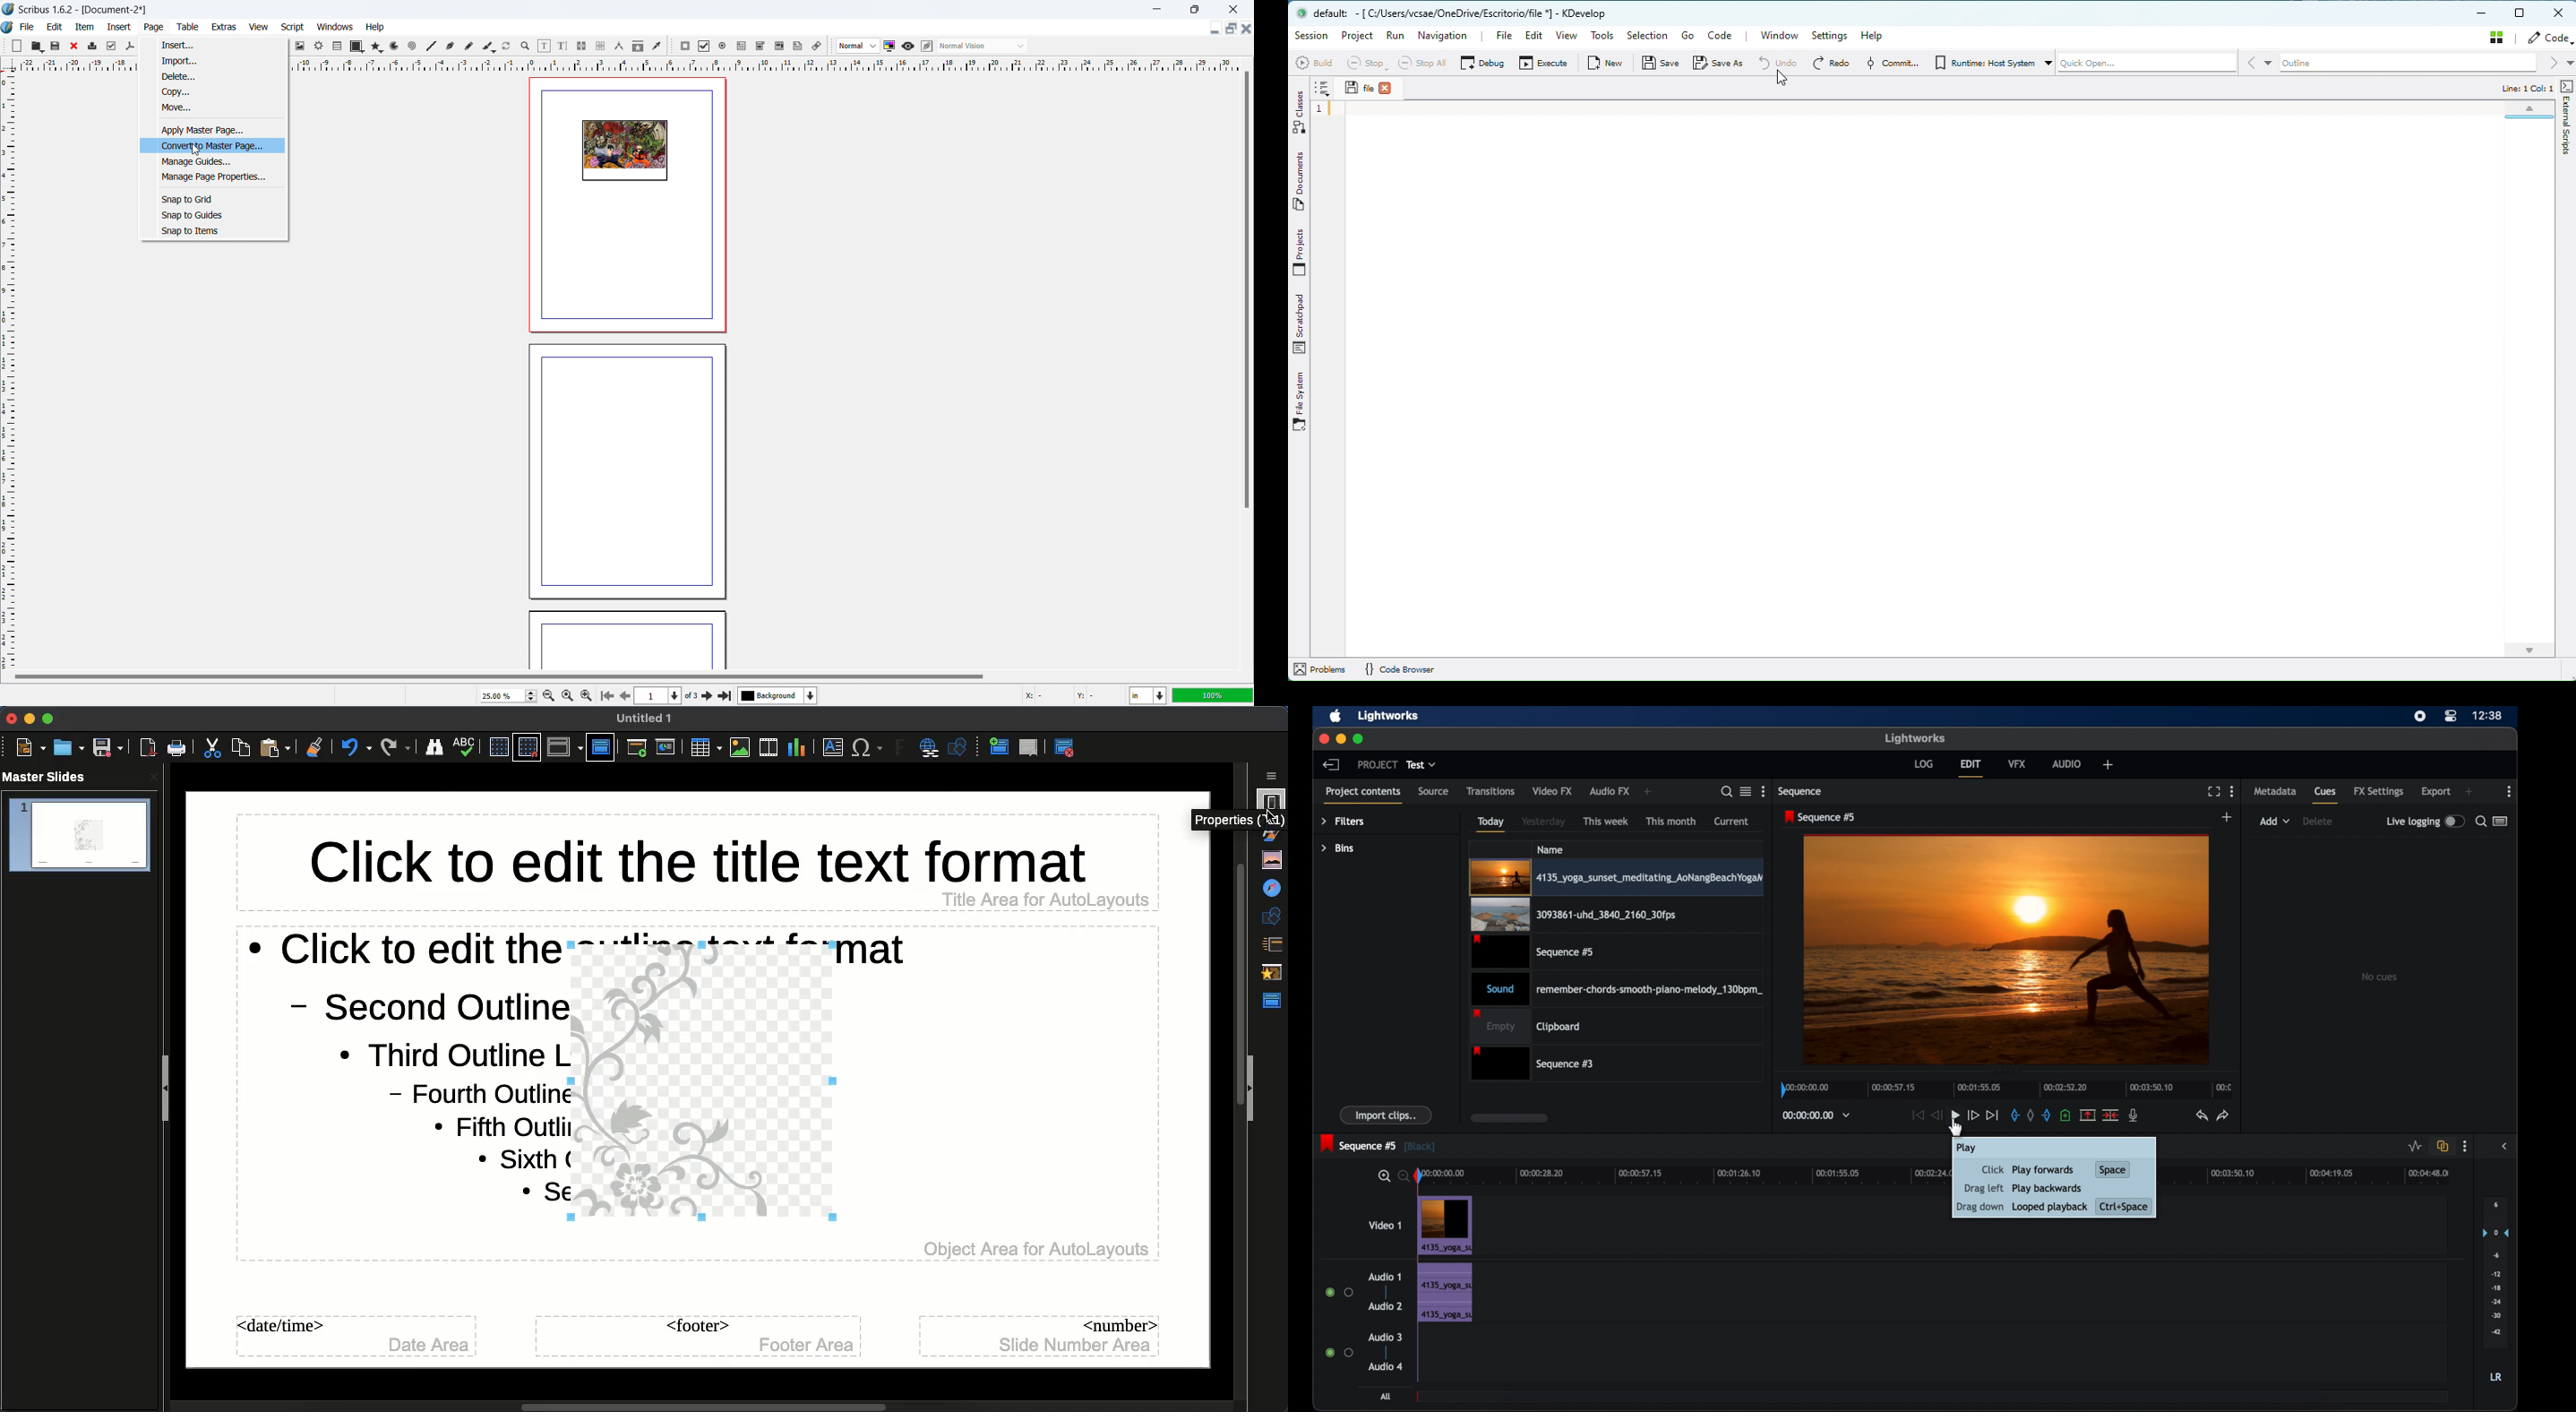 The width and height of the screenshot is (2576, 1428). Describe the element at coordinates (1444, 1276) in the screenshot. I see `audio clip` at that location.